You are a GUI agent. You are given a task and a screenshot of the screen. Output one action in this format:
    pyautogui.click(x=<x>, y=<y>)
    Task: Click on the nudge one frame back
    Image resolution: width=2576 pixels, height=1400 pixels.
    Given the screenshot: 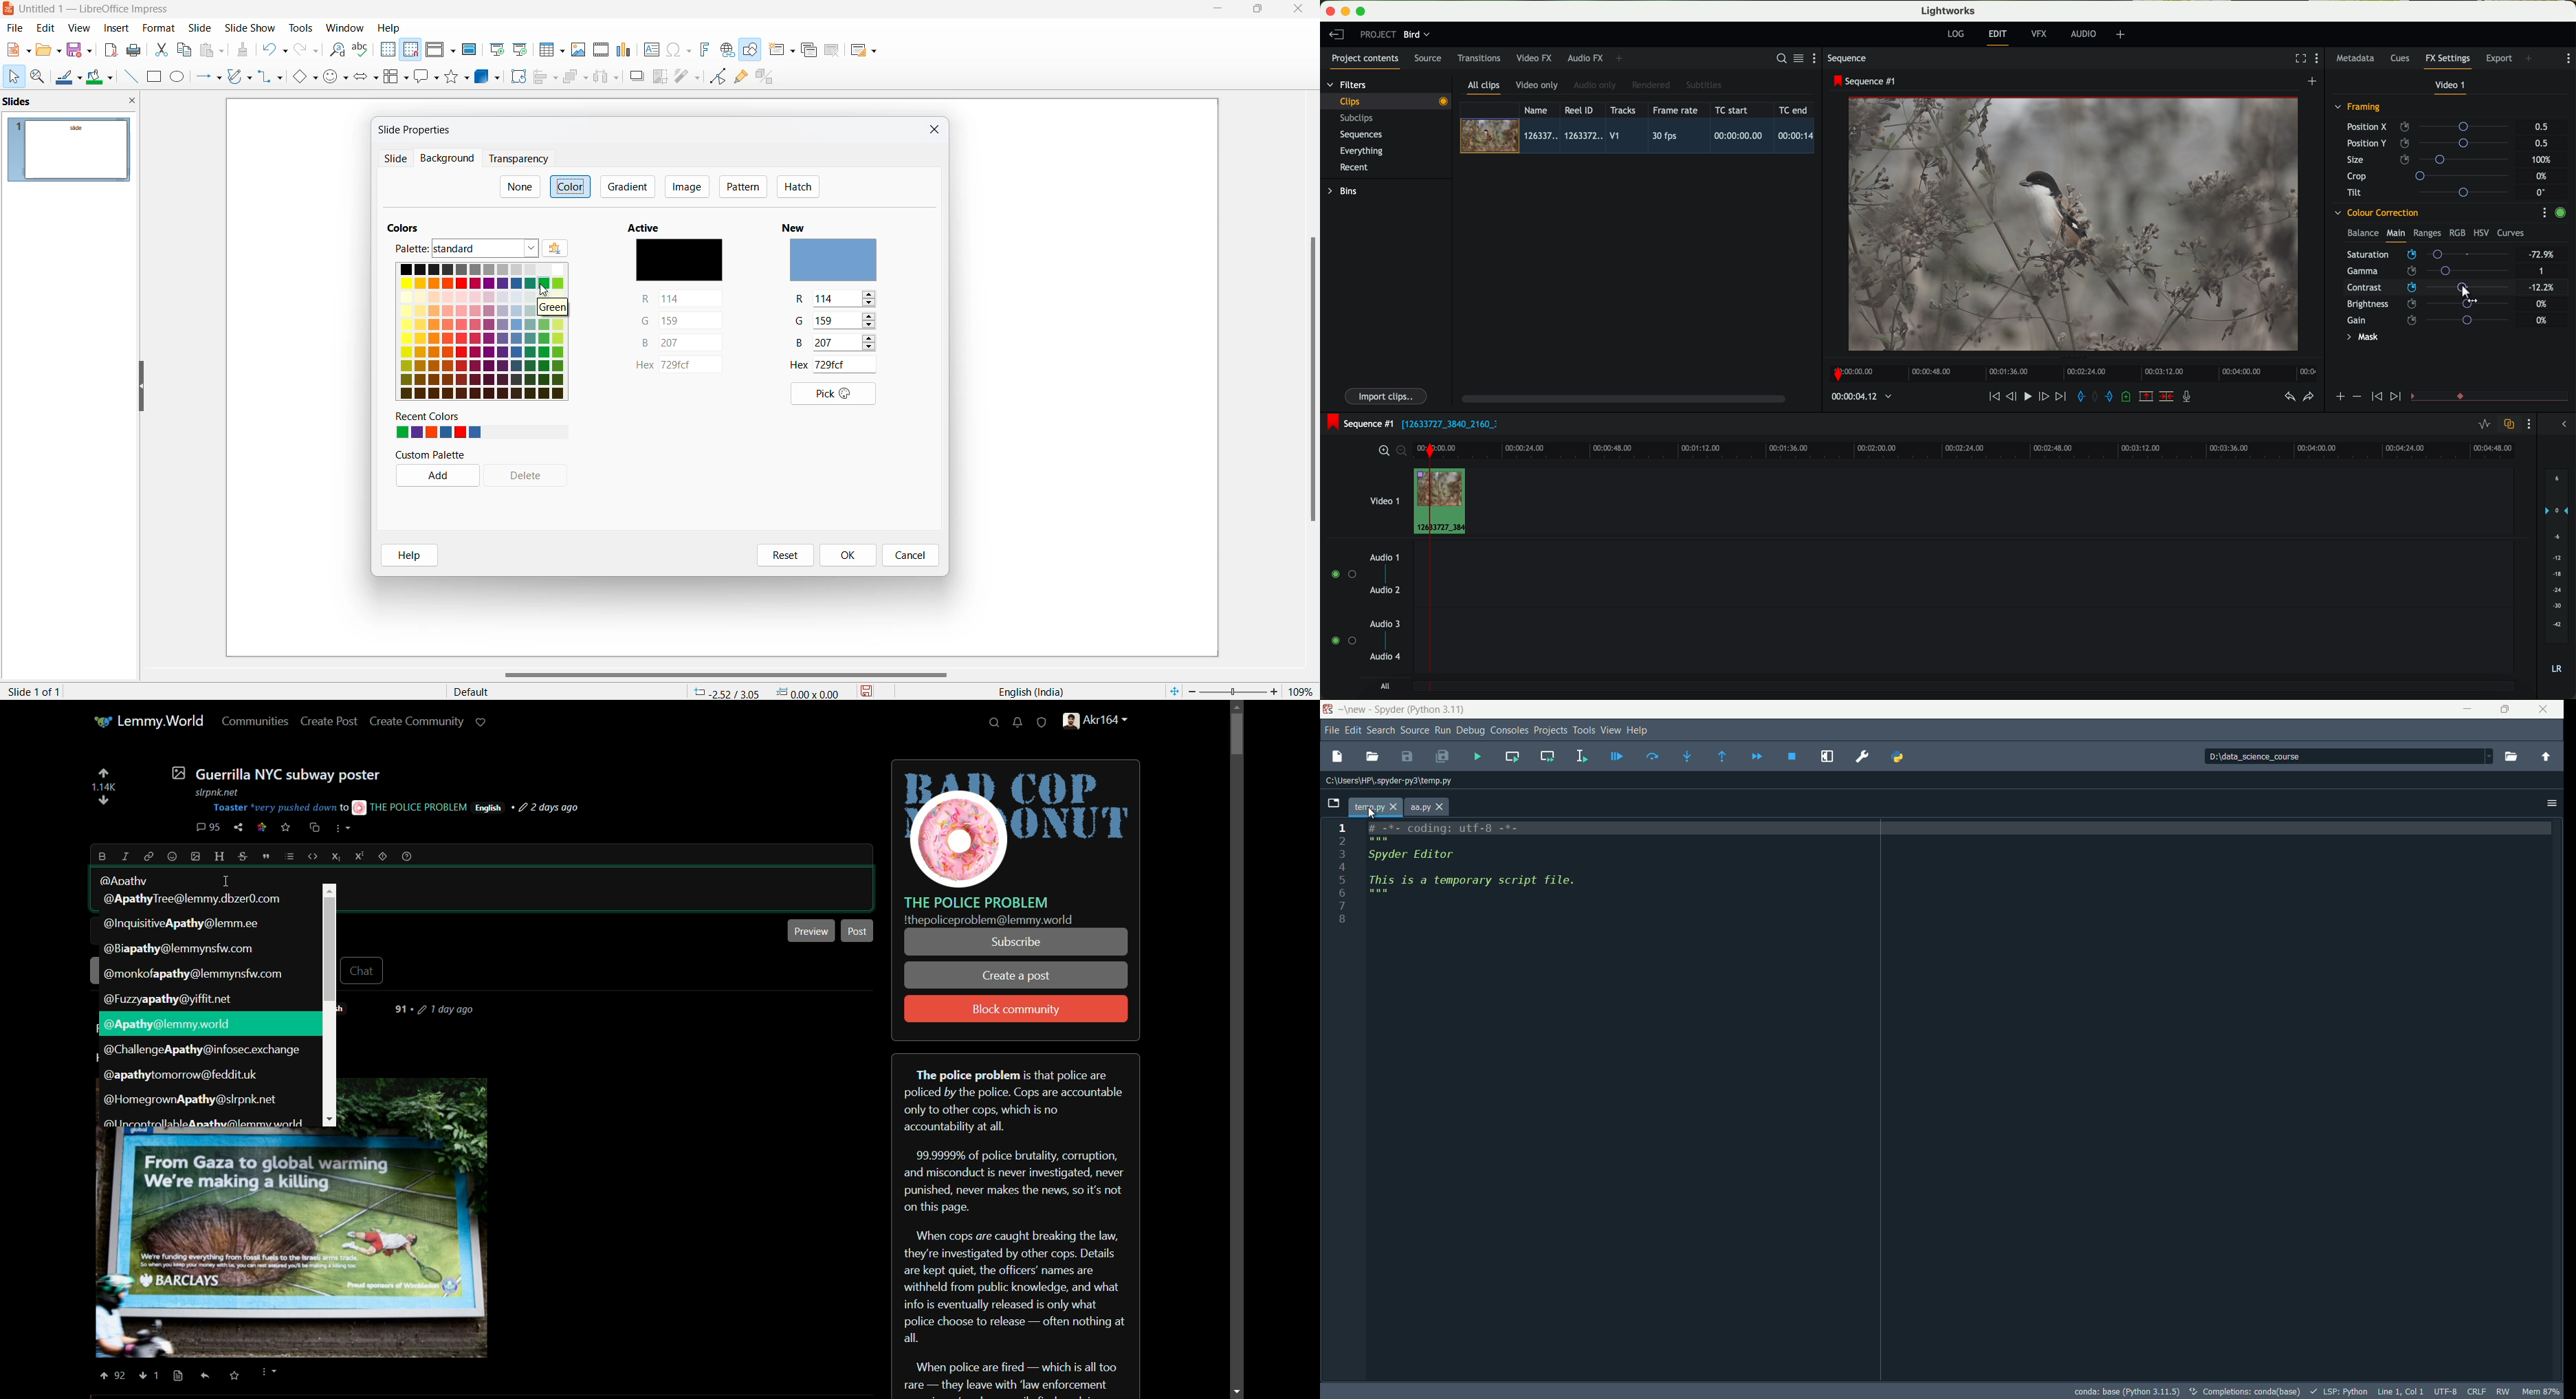 What is the action you would take?
    pyautogui.click(x=2013, y=398)
    